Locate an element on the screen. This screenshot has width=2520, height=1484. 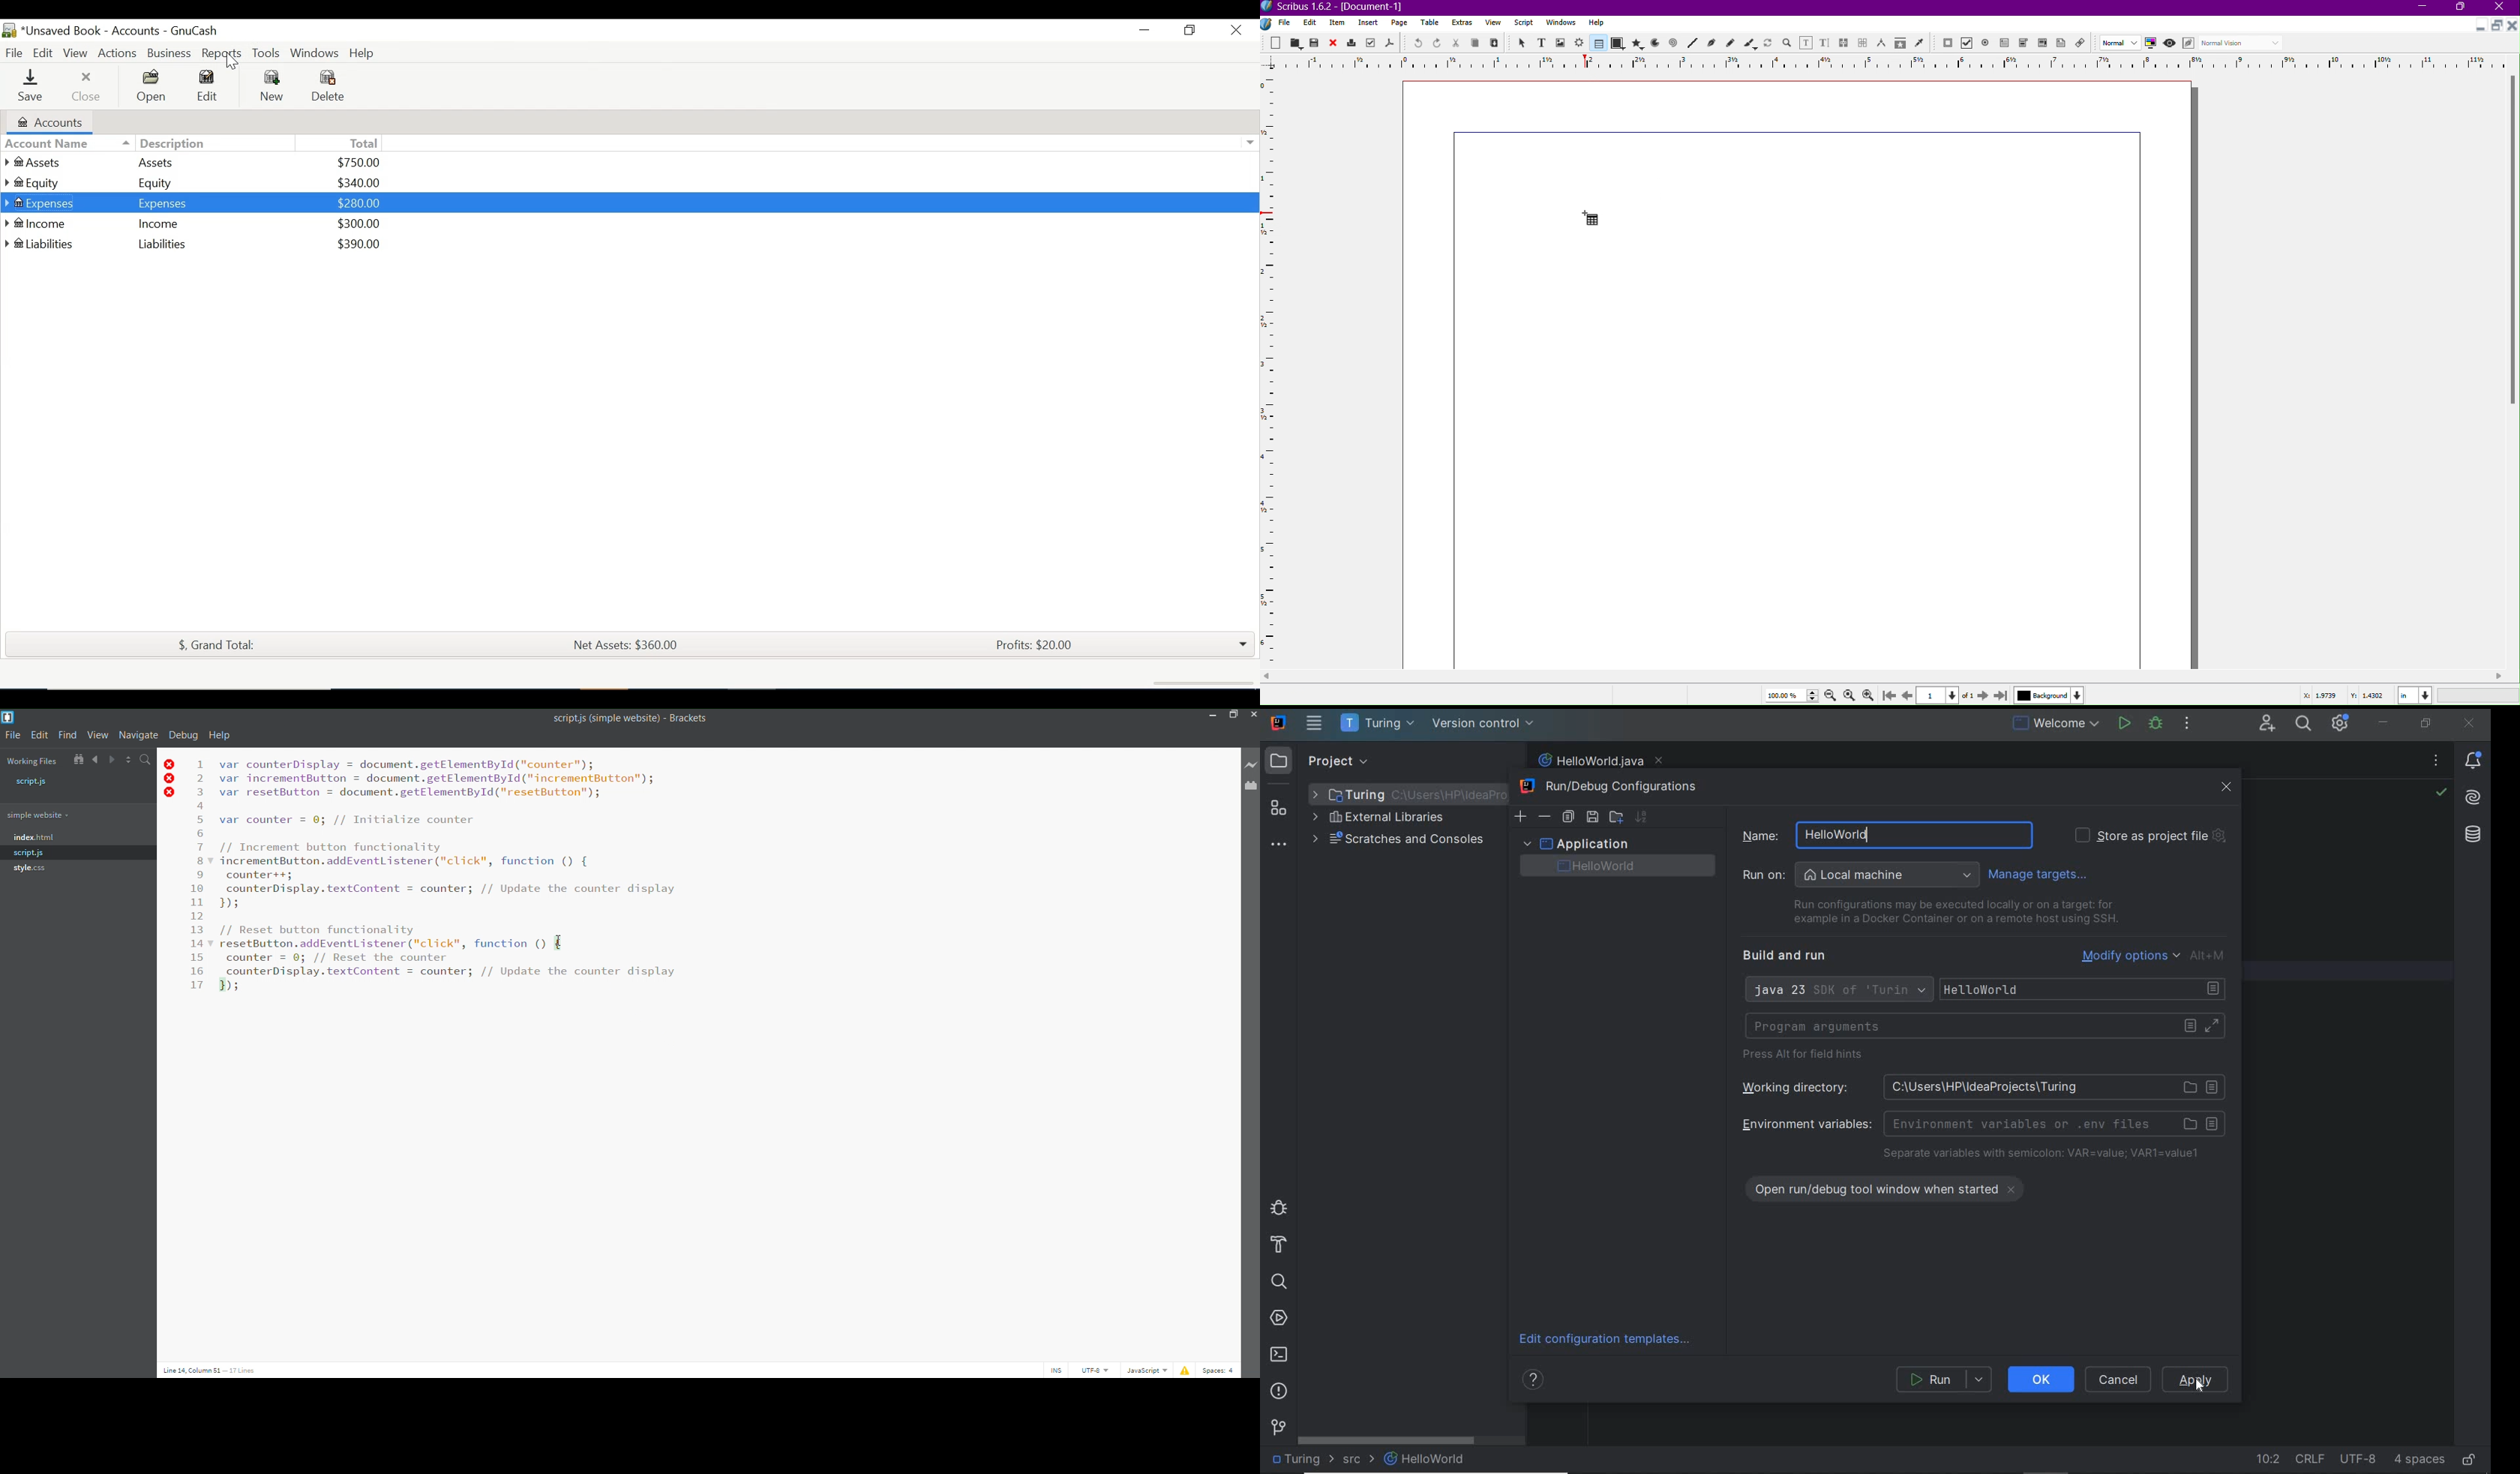
highlighted open brace  is located at coordinates (560, 943).